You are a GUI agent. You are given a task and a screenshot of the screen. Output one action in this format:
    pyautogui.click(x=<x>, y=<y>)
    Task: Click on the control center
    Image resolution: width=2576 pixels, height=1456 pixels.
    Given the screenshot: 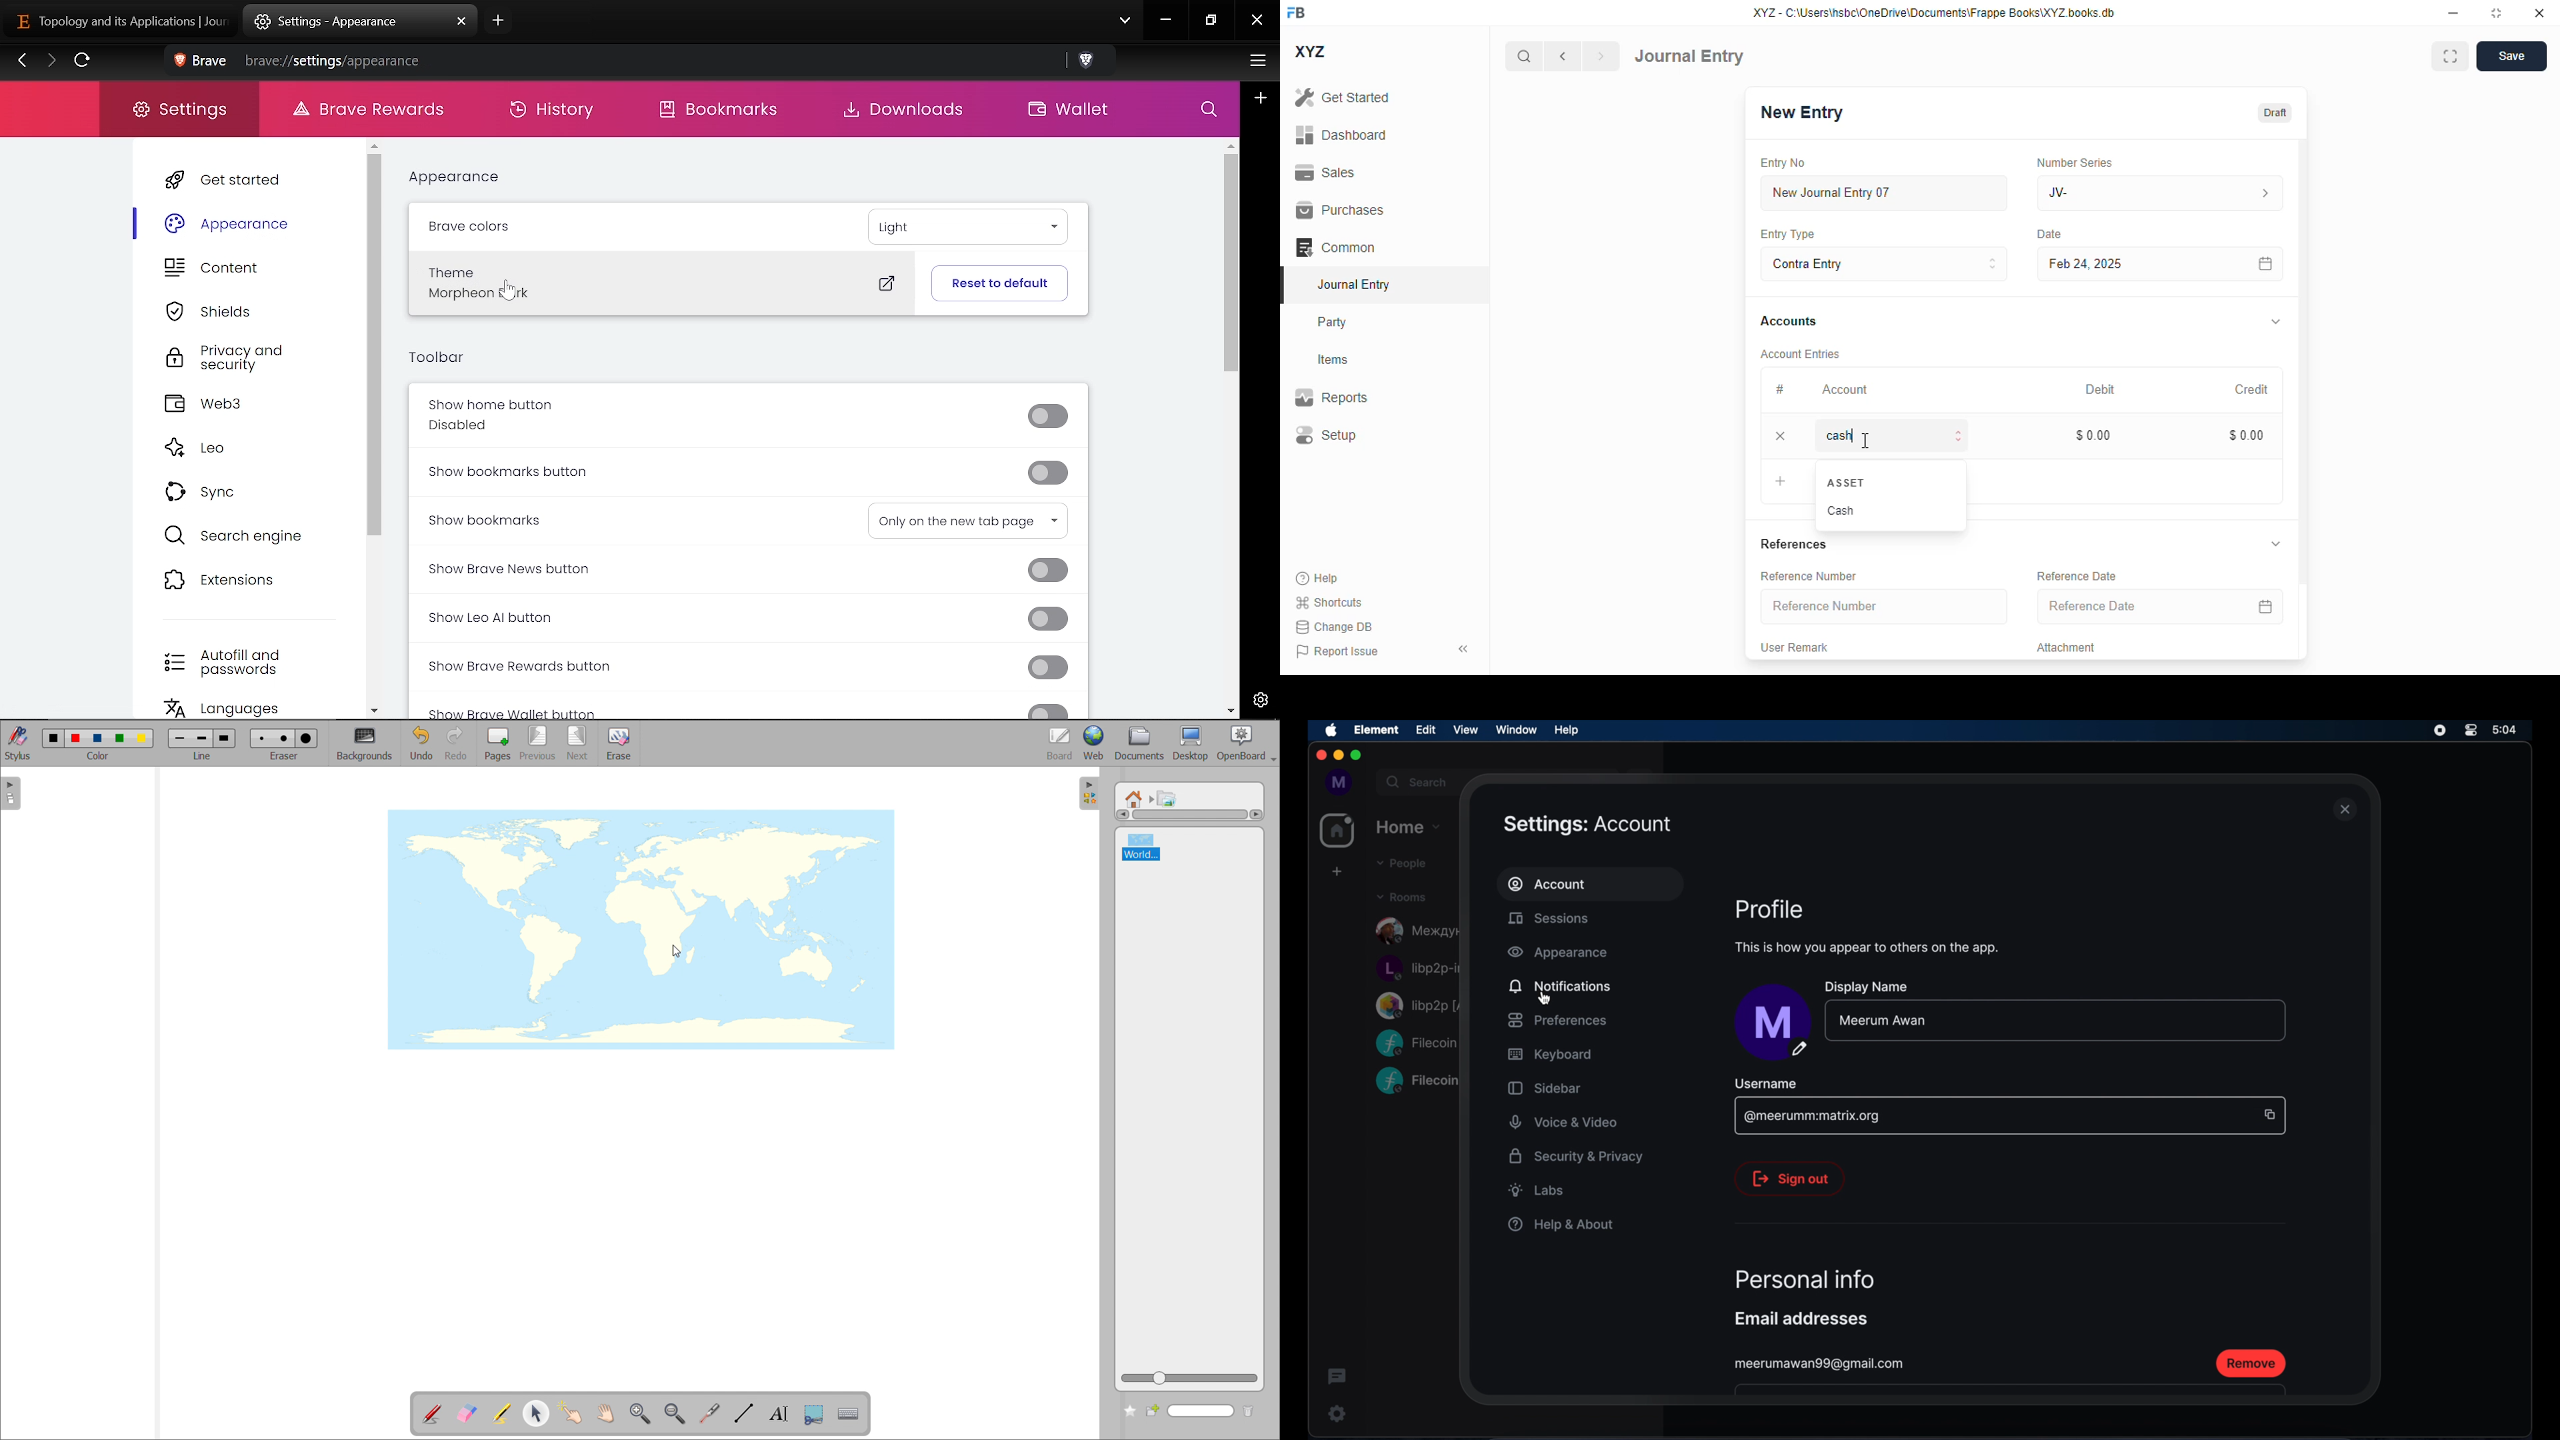 What is the action you would take?
    pyautogui.click(x=2471, y=731)
    